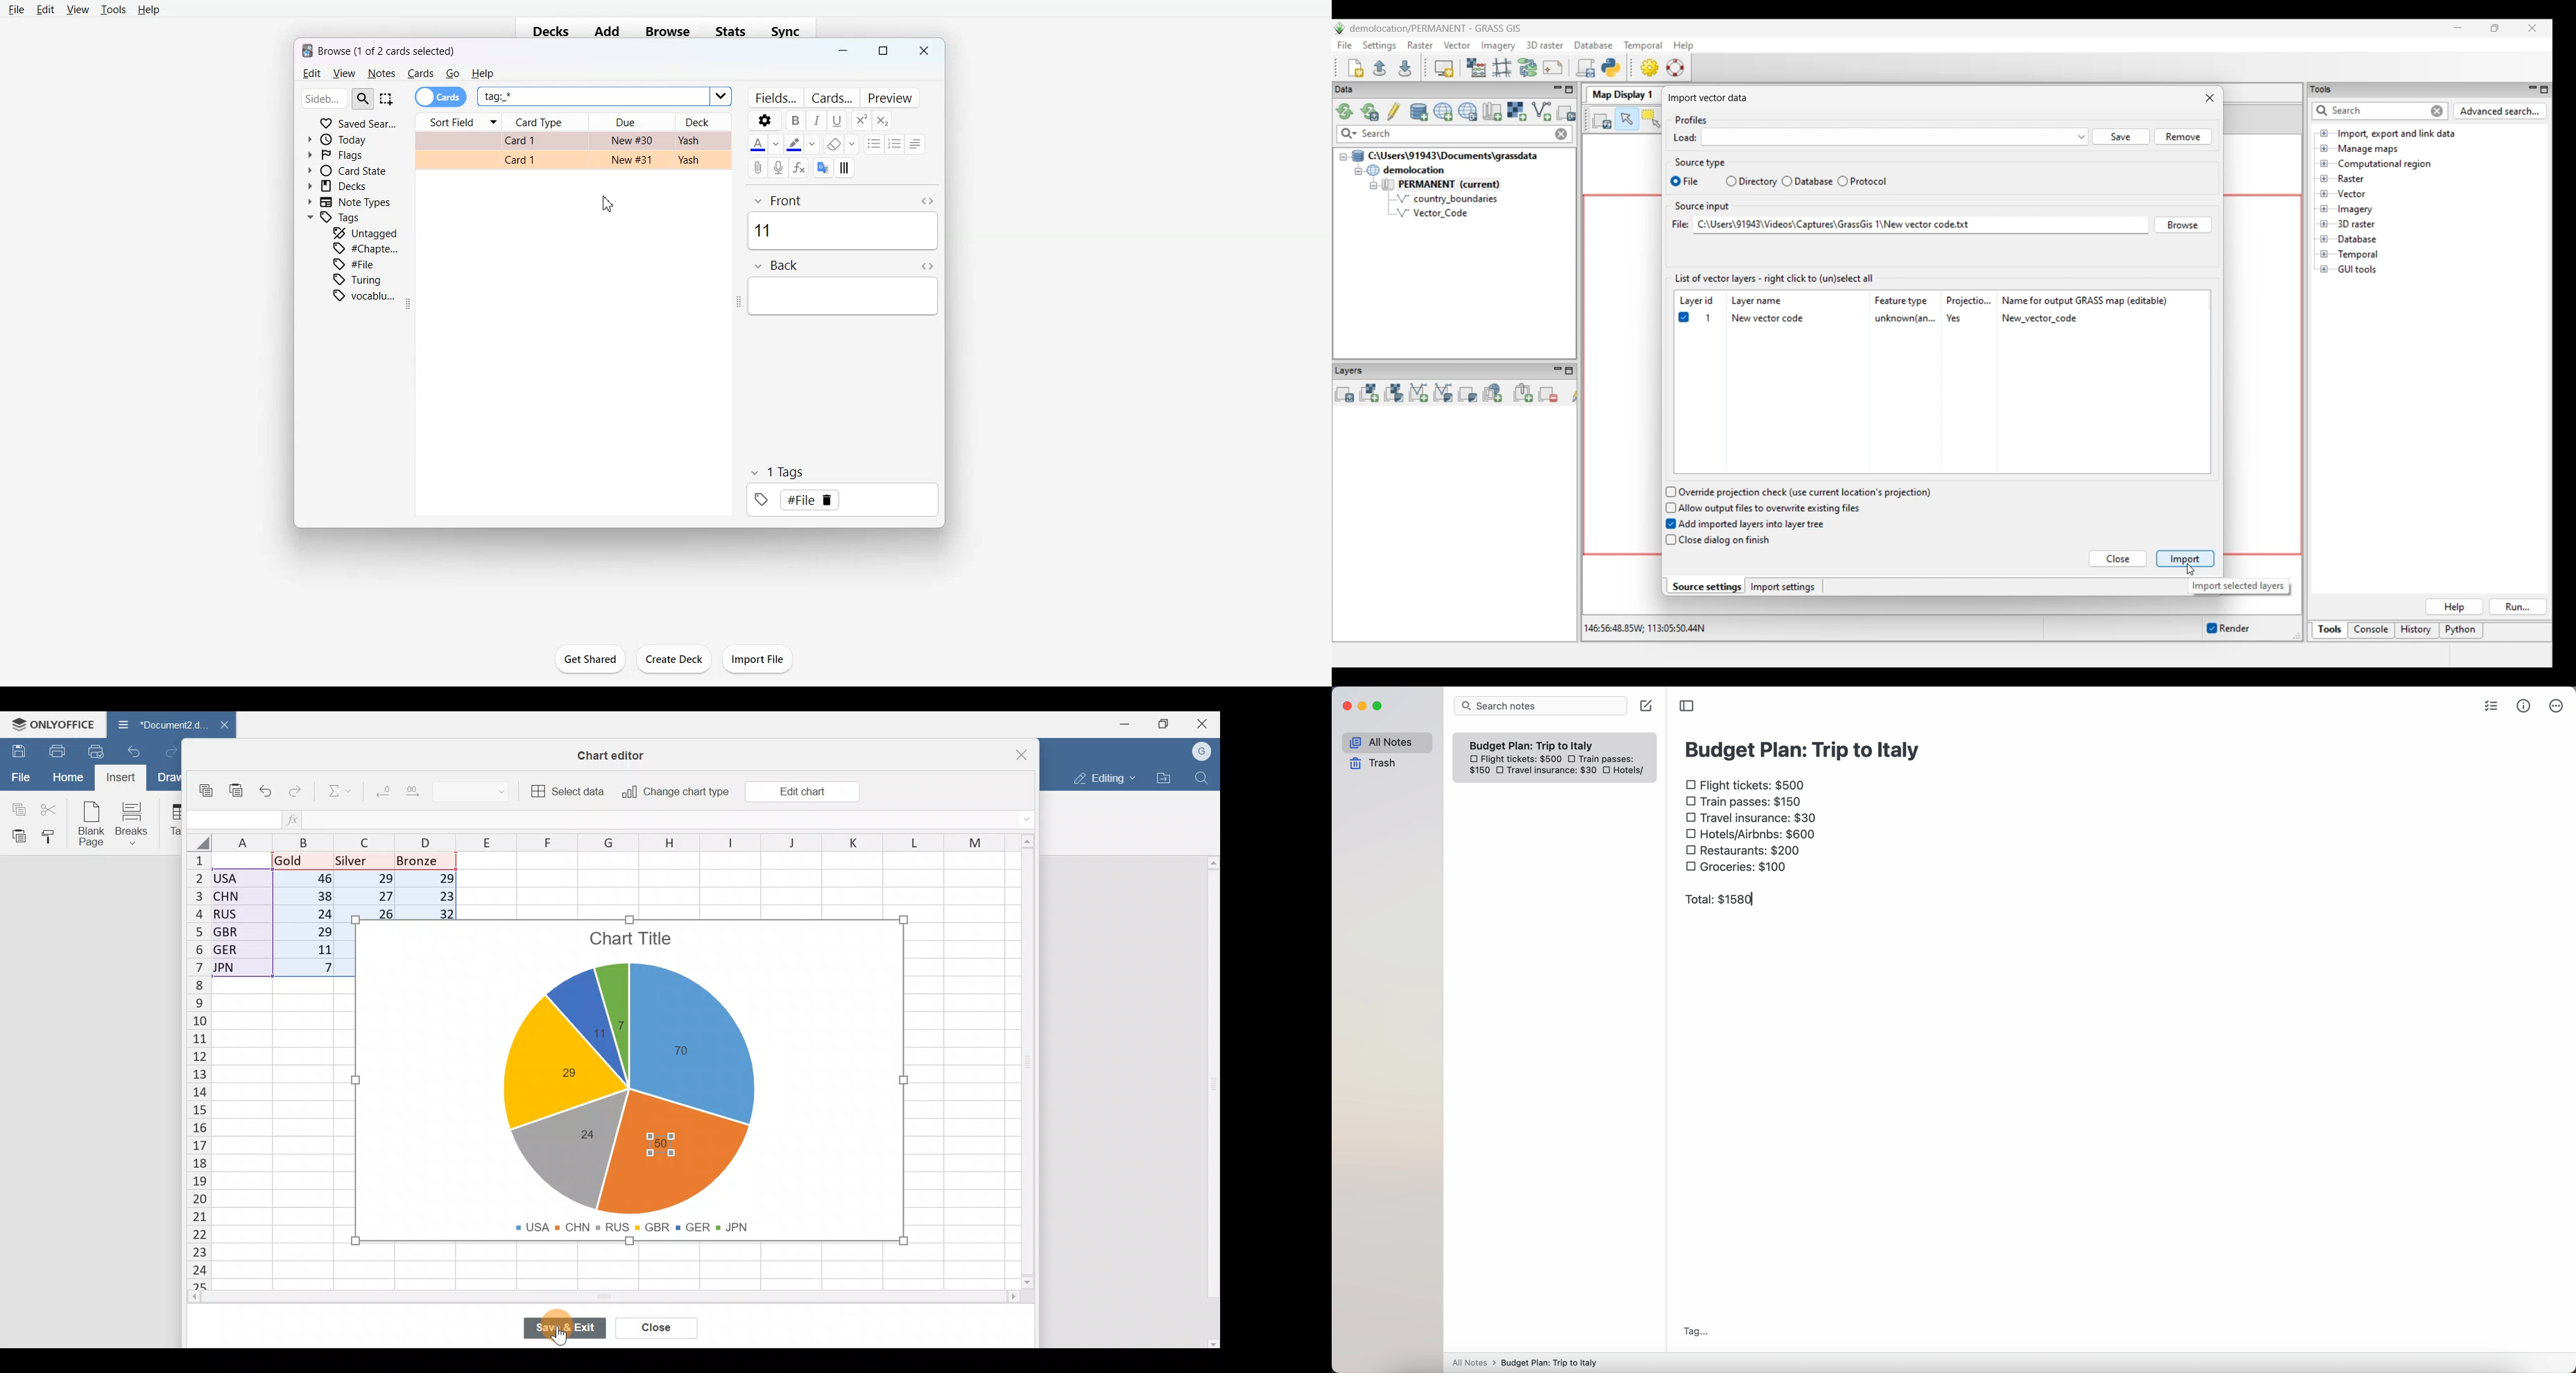 This screenshot has width=2576, height=1400. Describe the element at coordinates (922, 51) in the screenshot. I see `Close` at that location.